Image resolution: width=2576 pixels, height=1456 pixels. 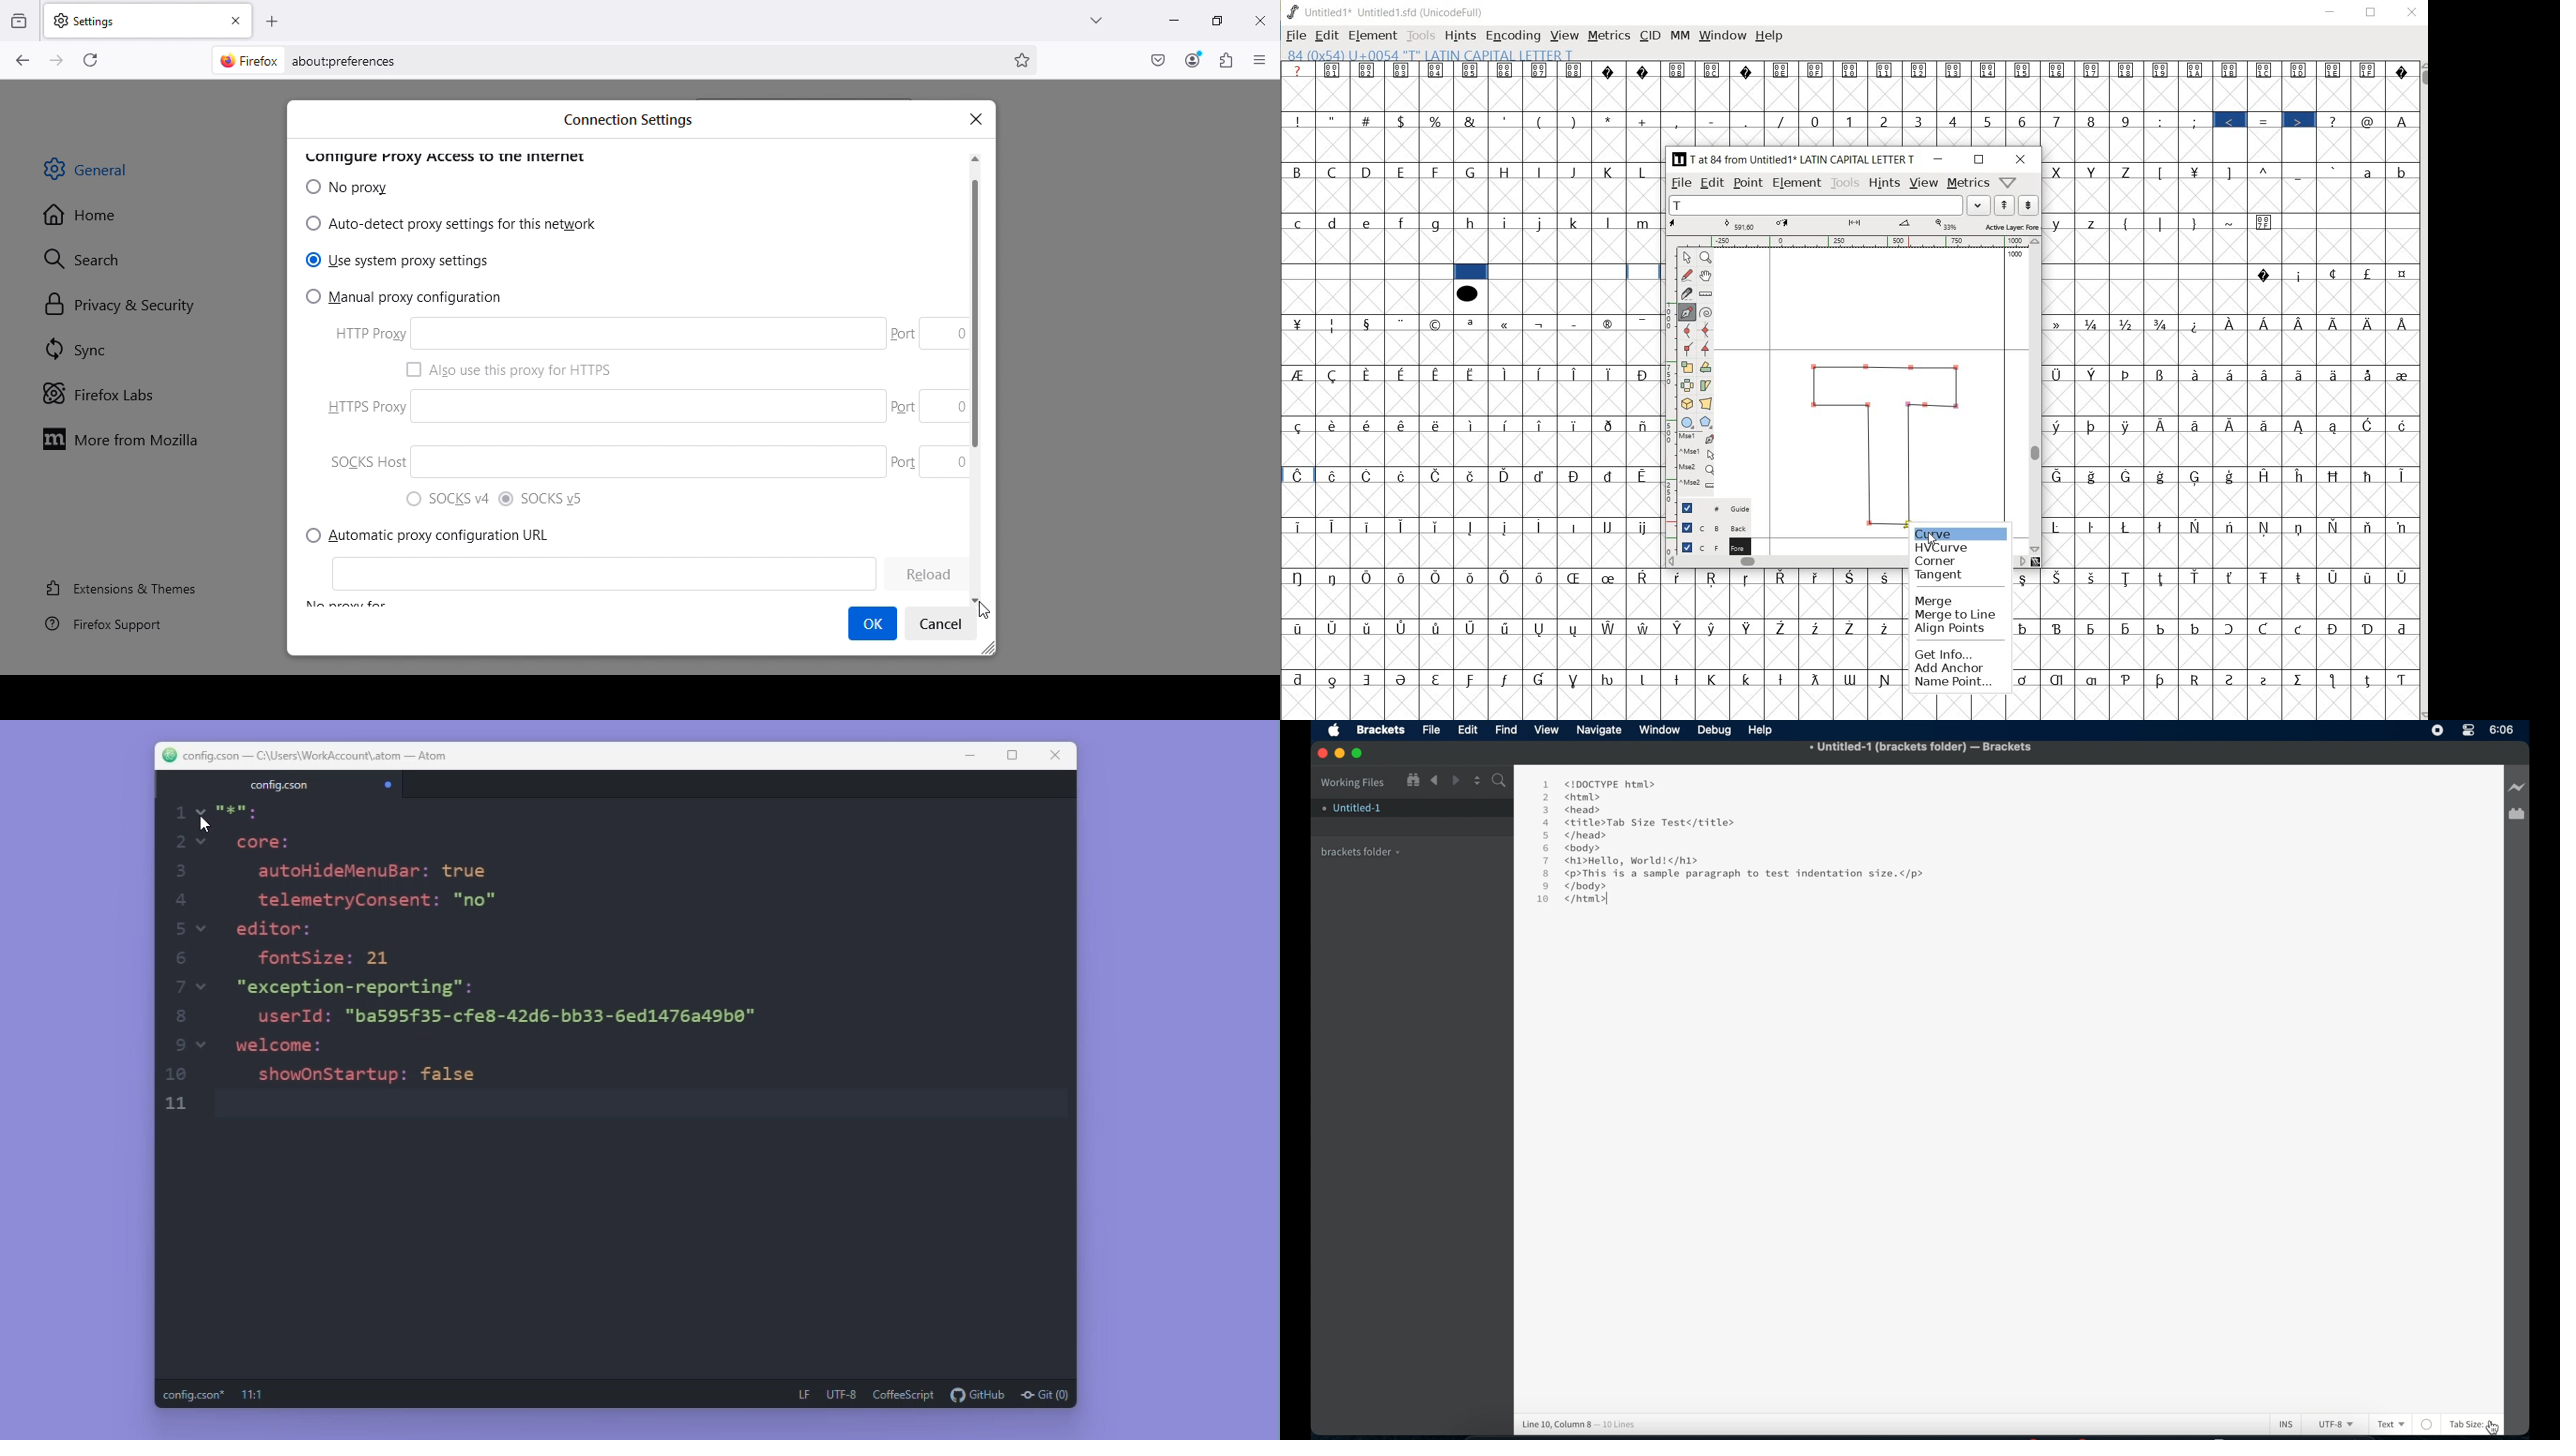 I want to click on Symbol, so click(x=1679, y=70).